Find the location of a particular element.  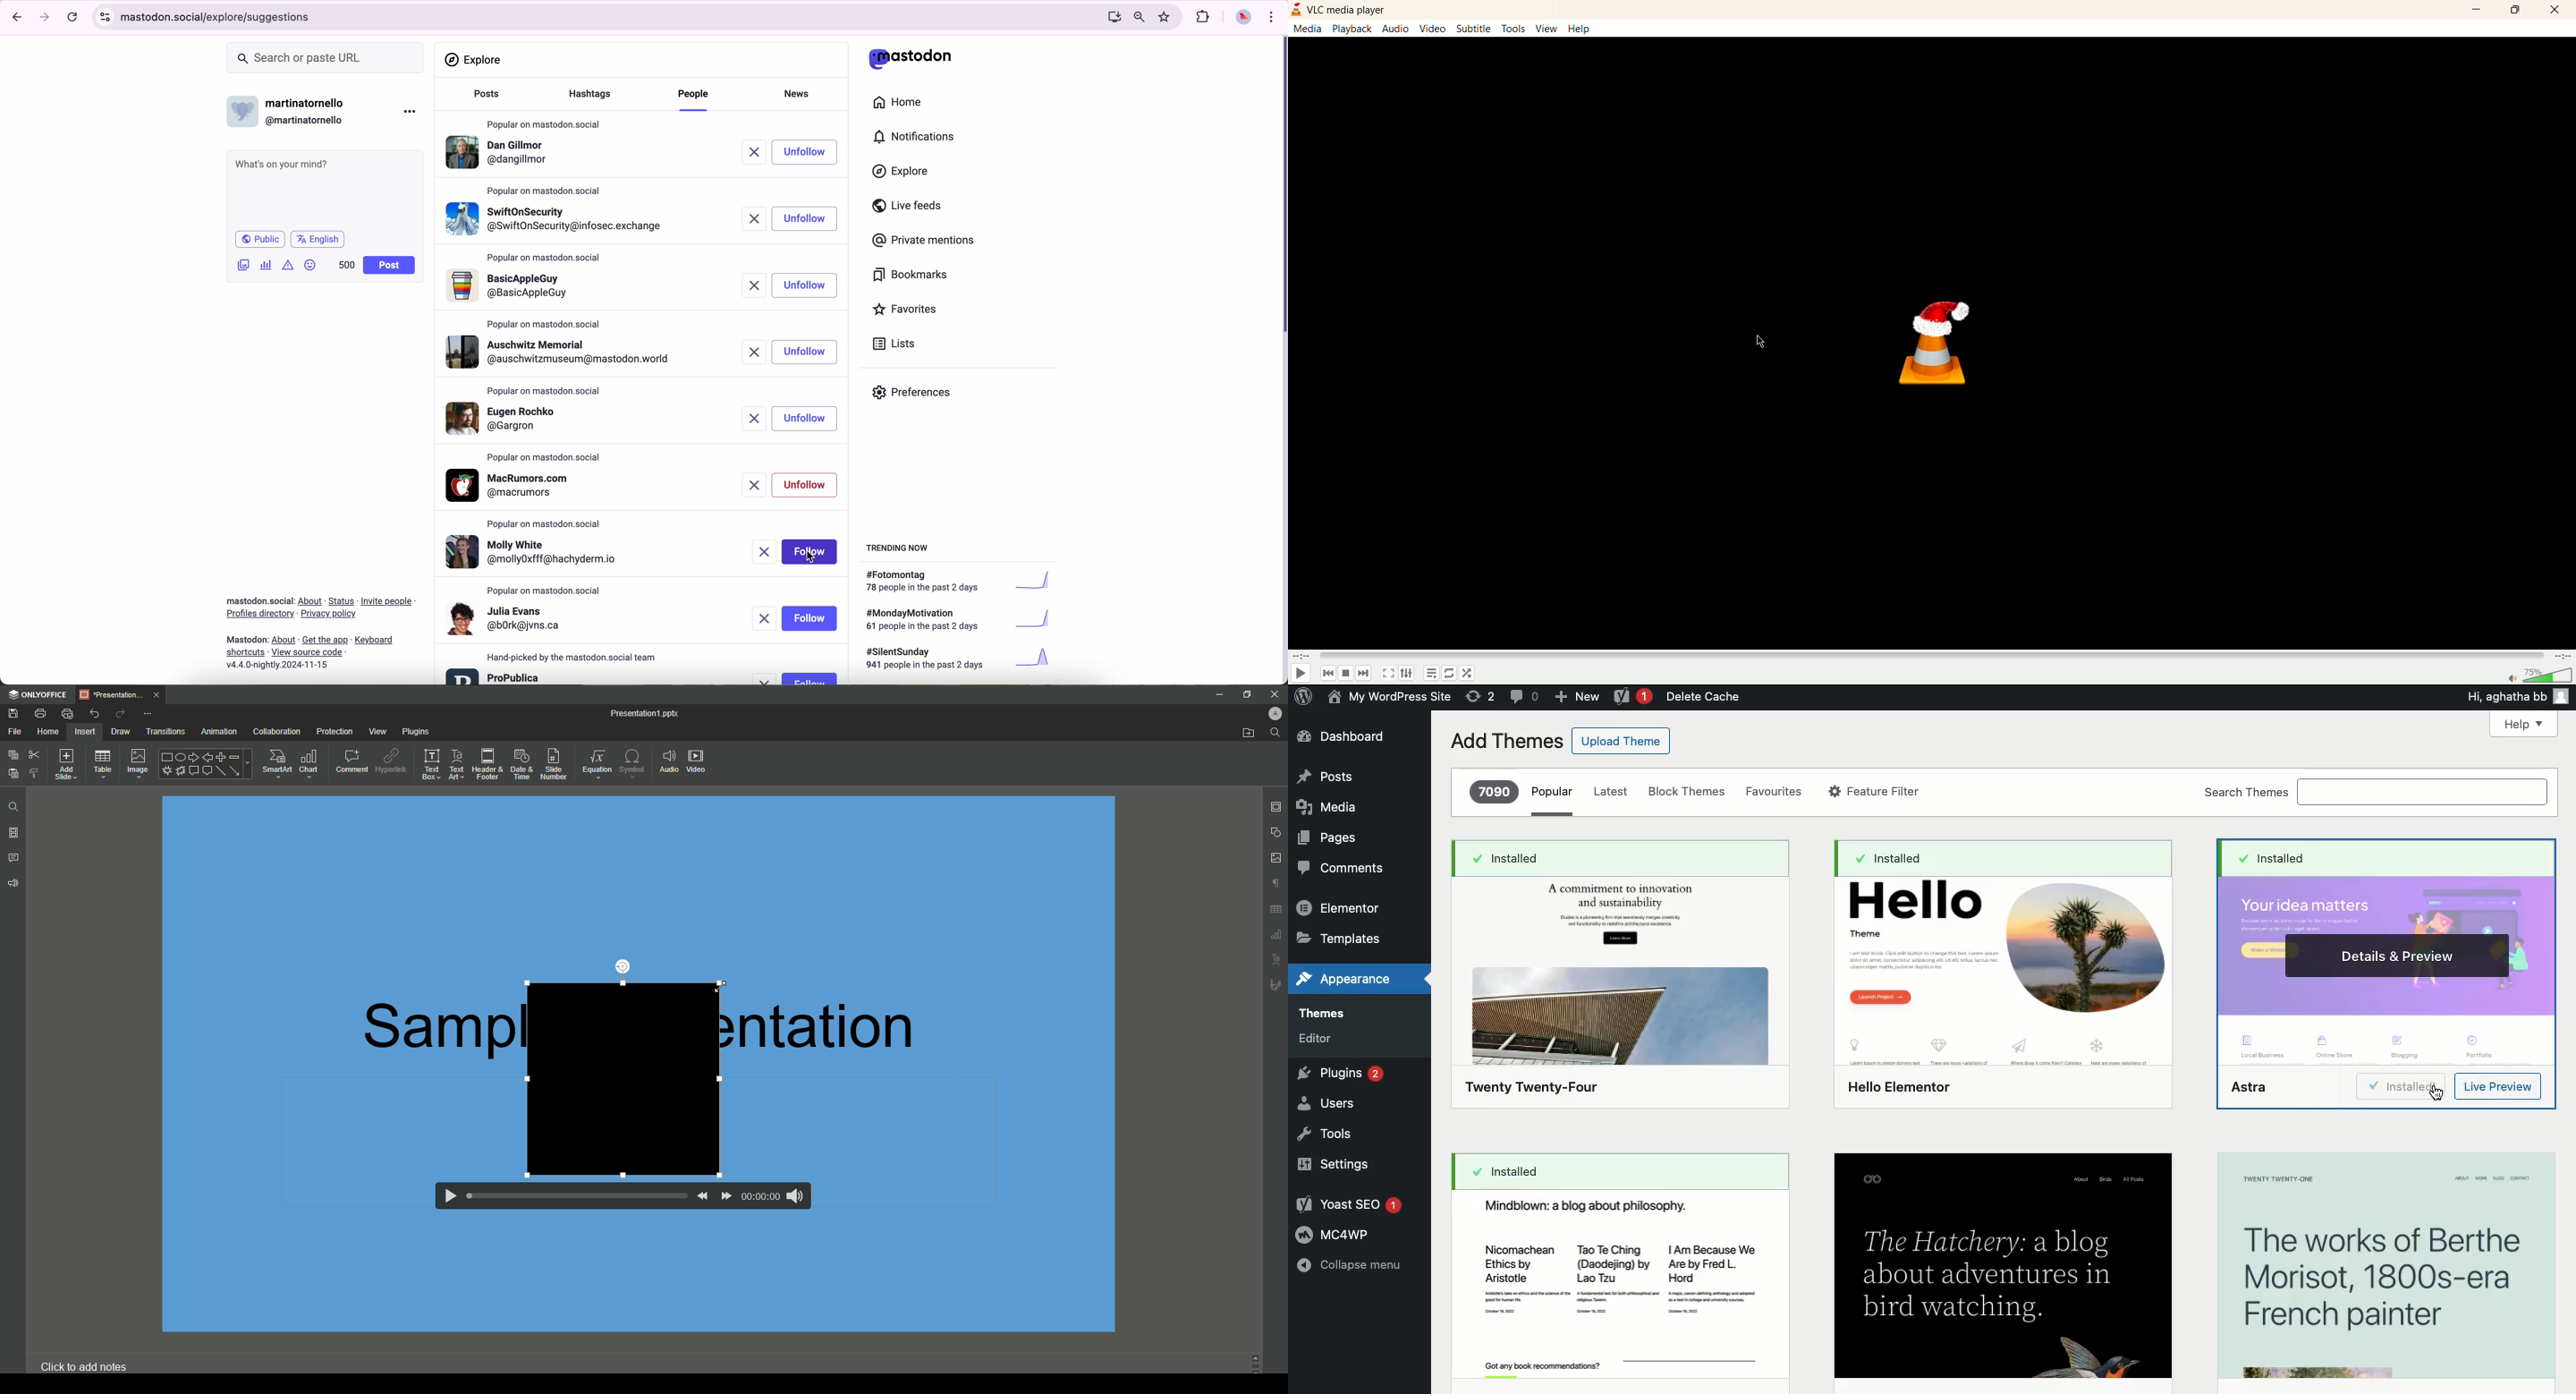

Tools is located at coordinates (1325, 1135).